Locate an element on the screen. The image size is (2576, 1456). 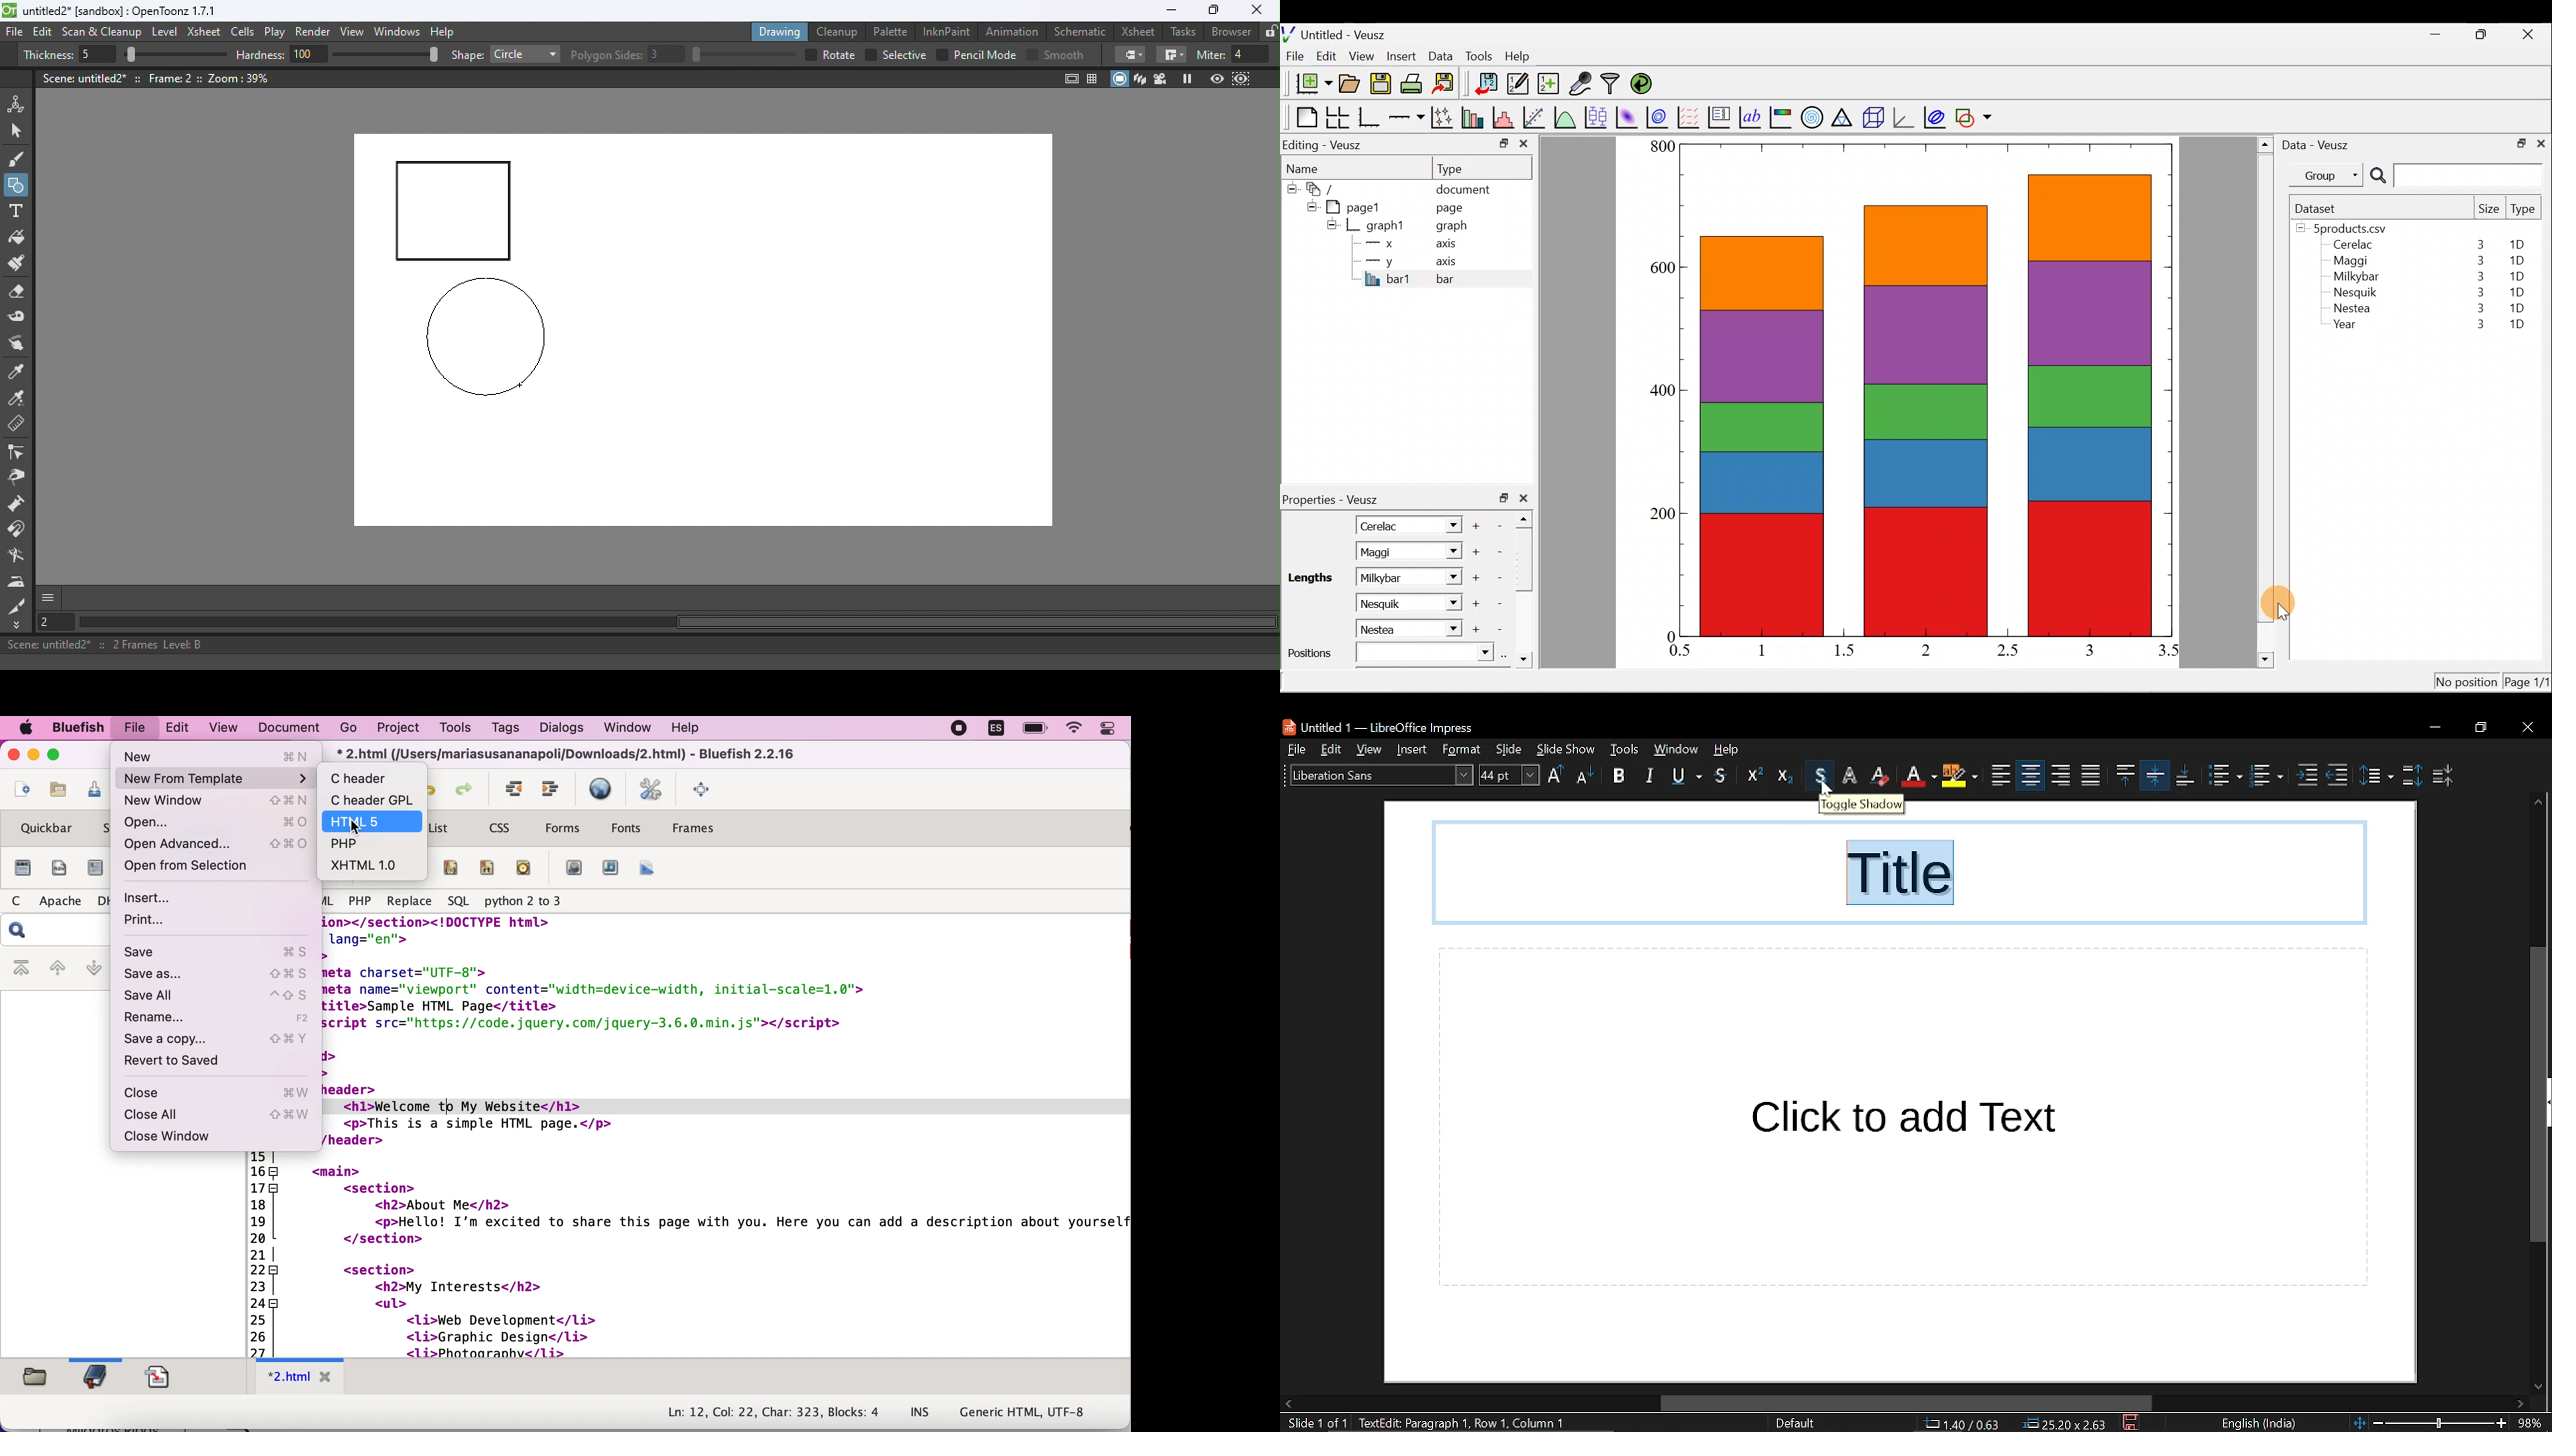
minimize is located at coordinates (1503, 143).